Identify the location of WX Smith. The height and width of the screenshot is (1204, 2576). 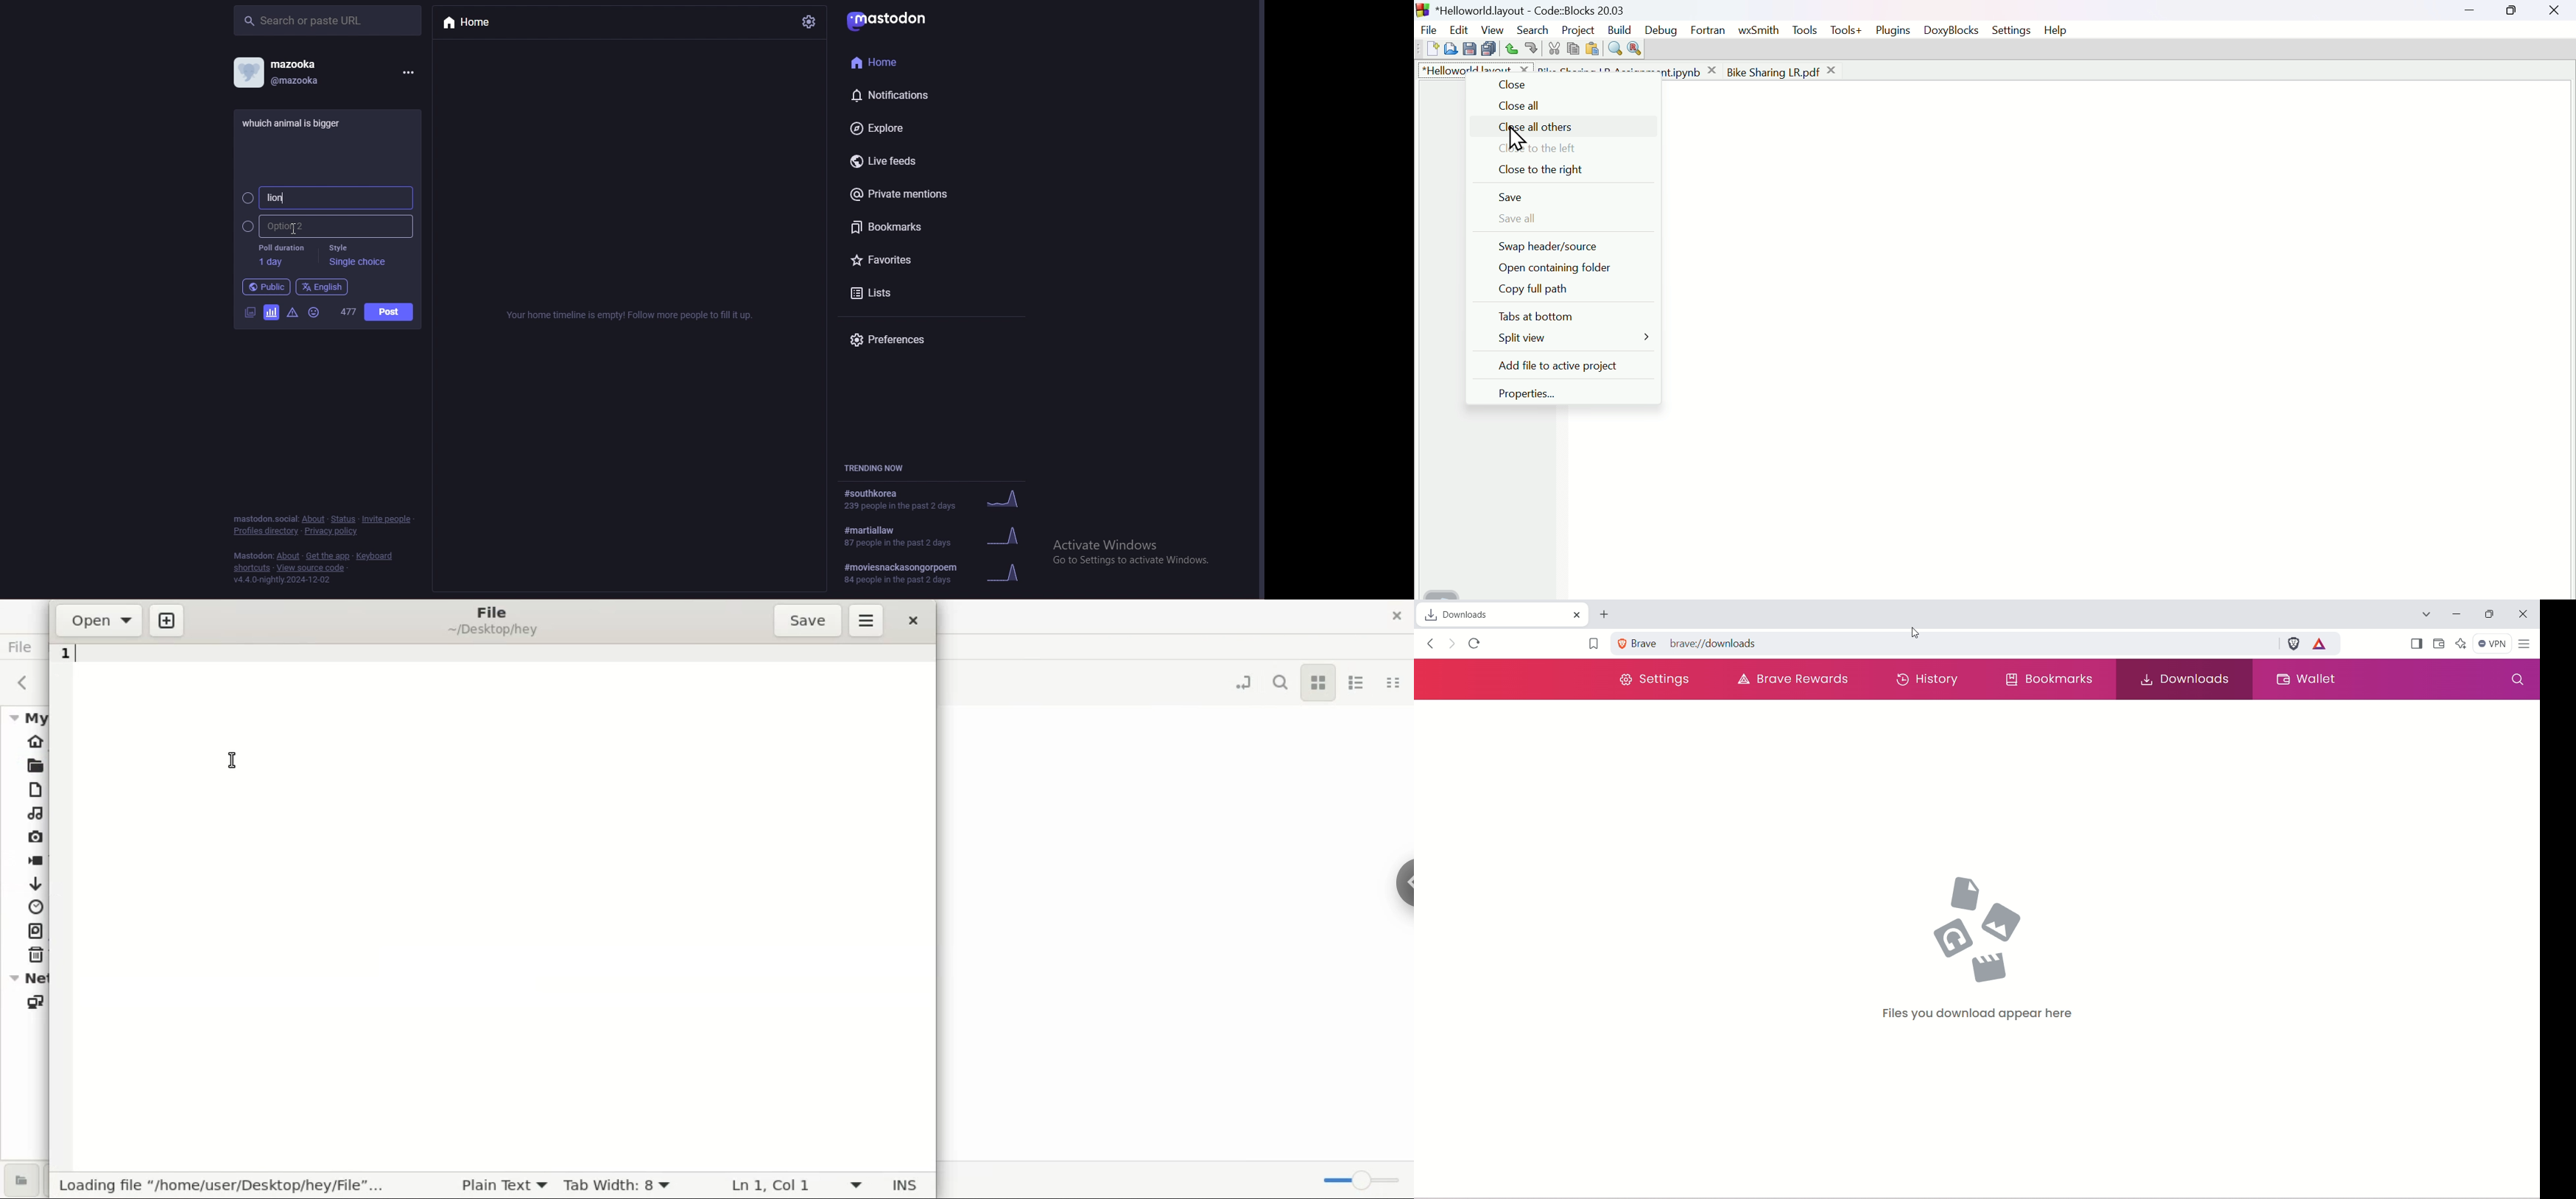
(1758, 28).